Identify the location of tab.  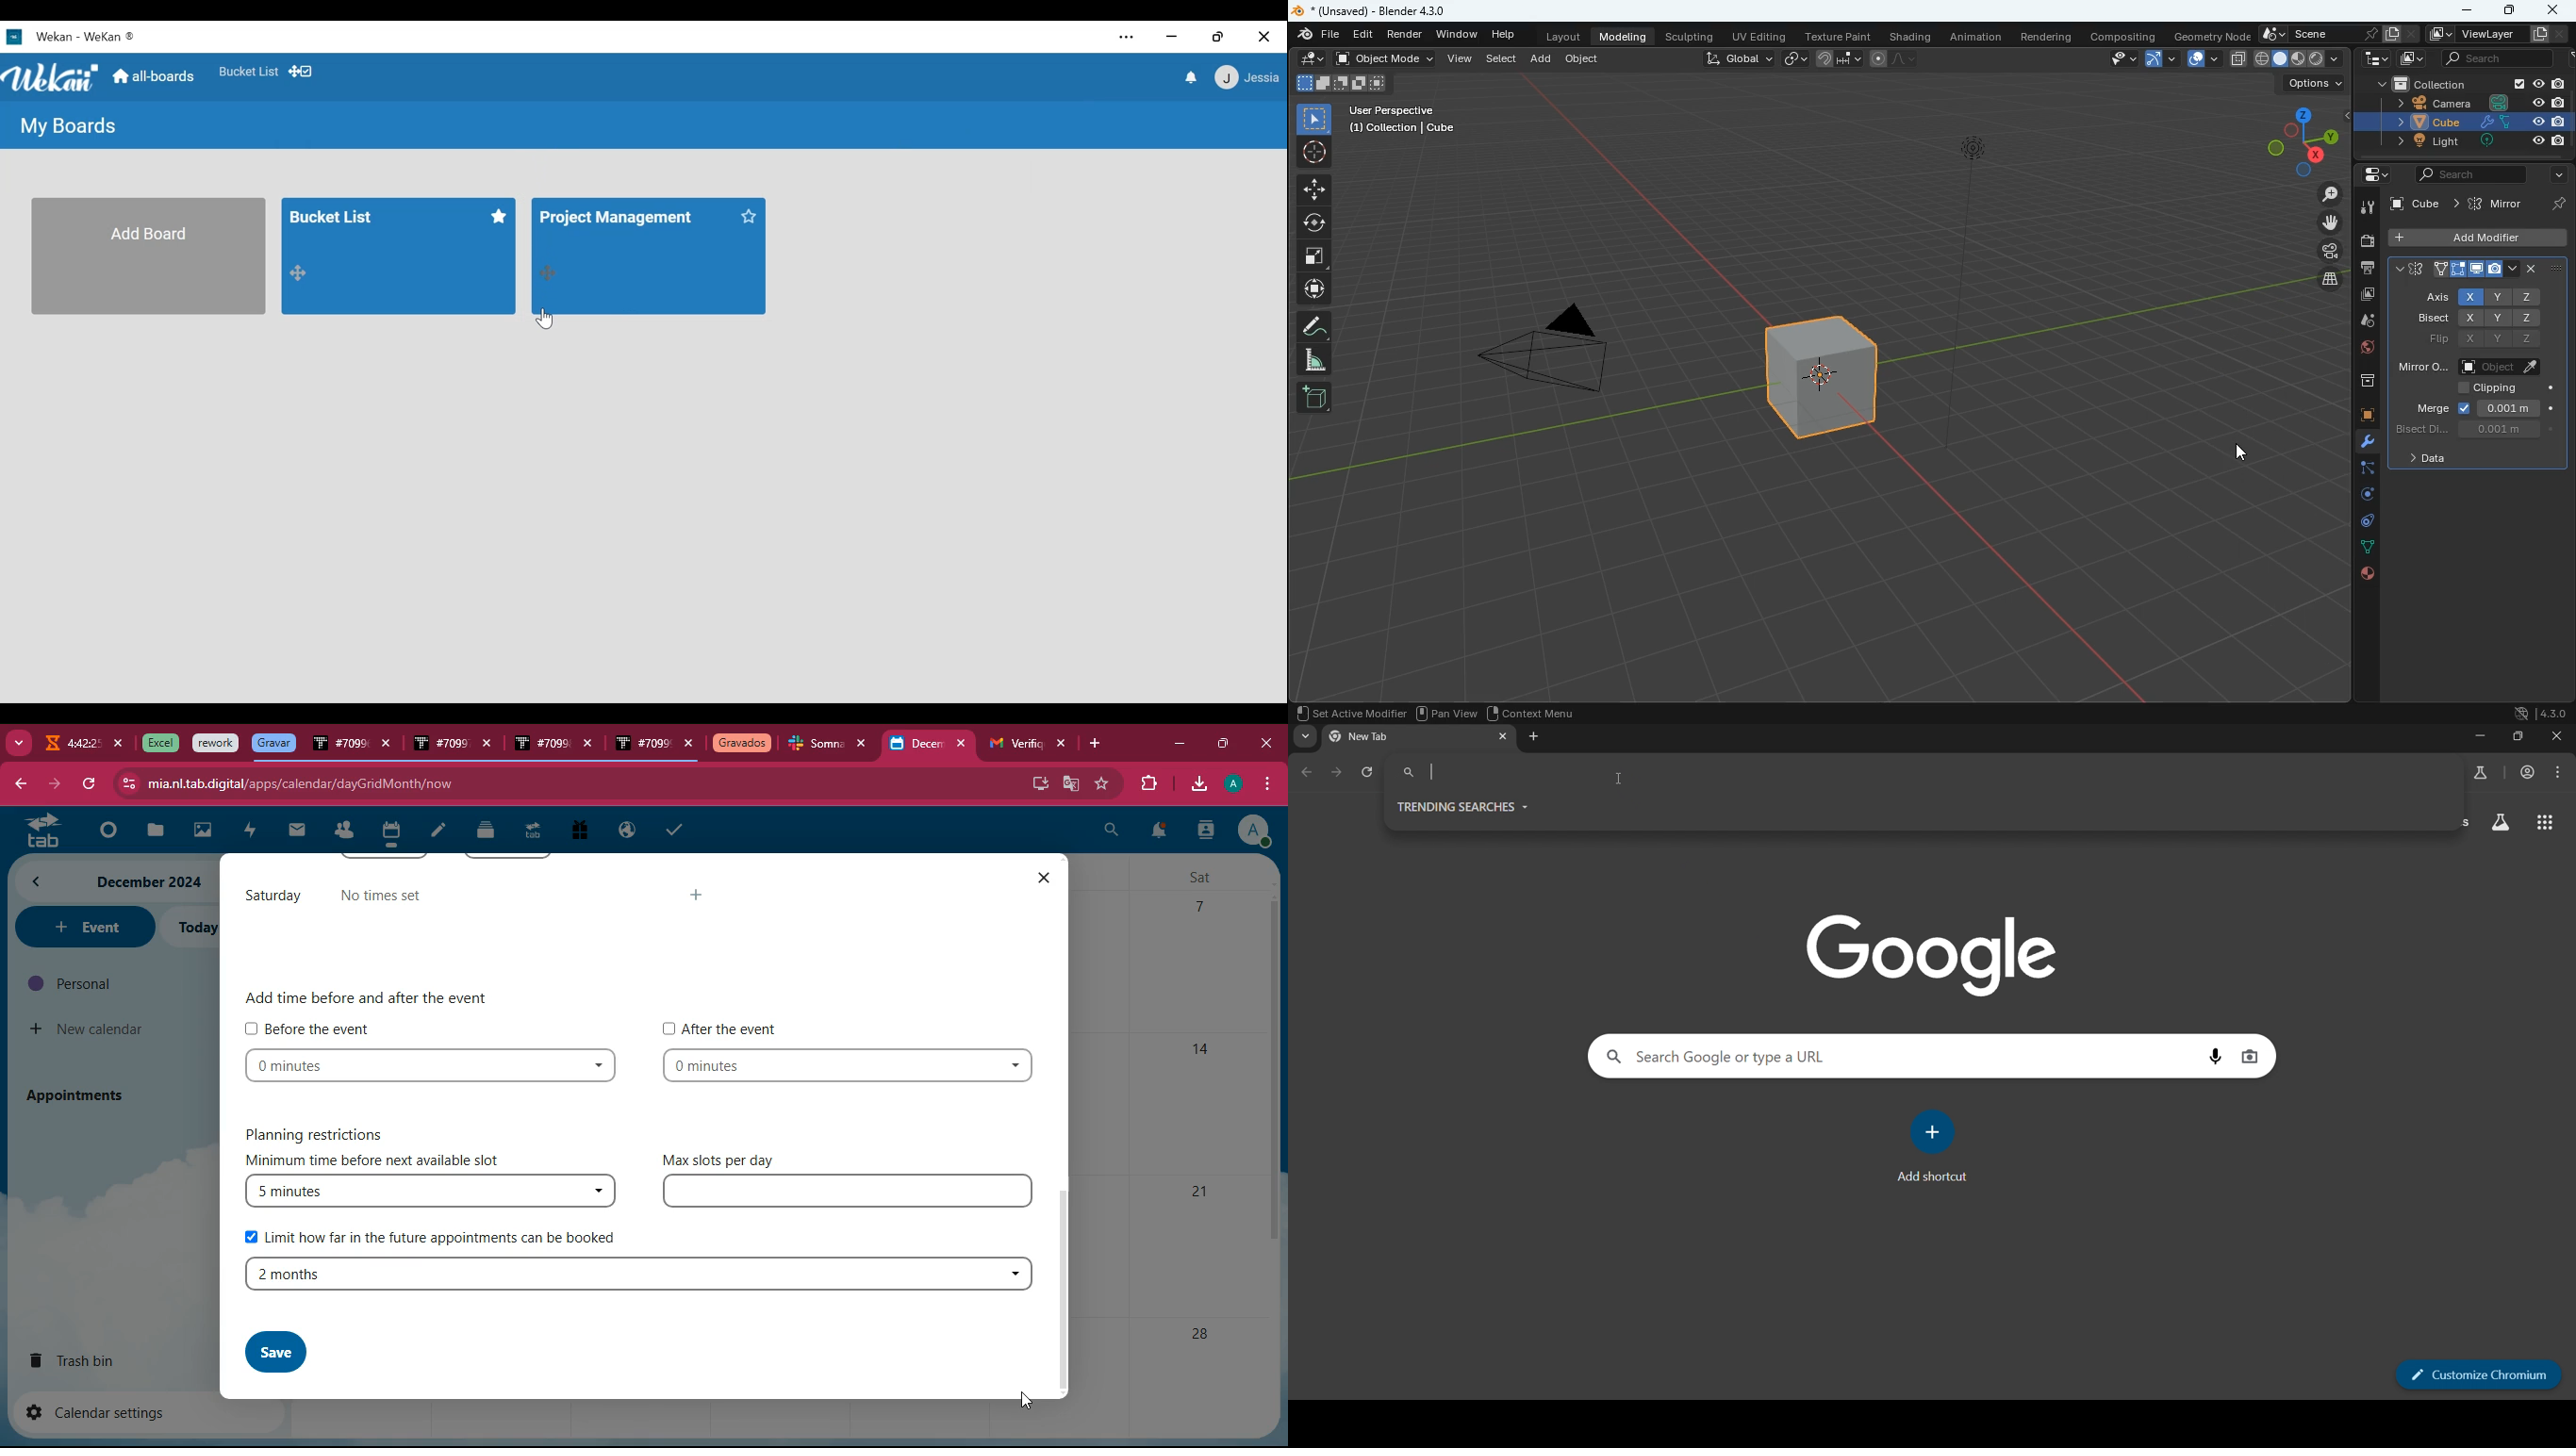
(1013, 744).